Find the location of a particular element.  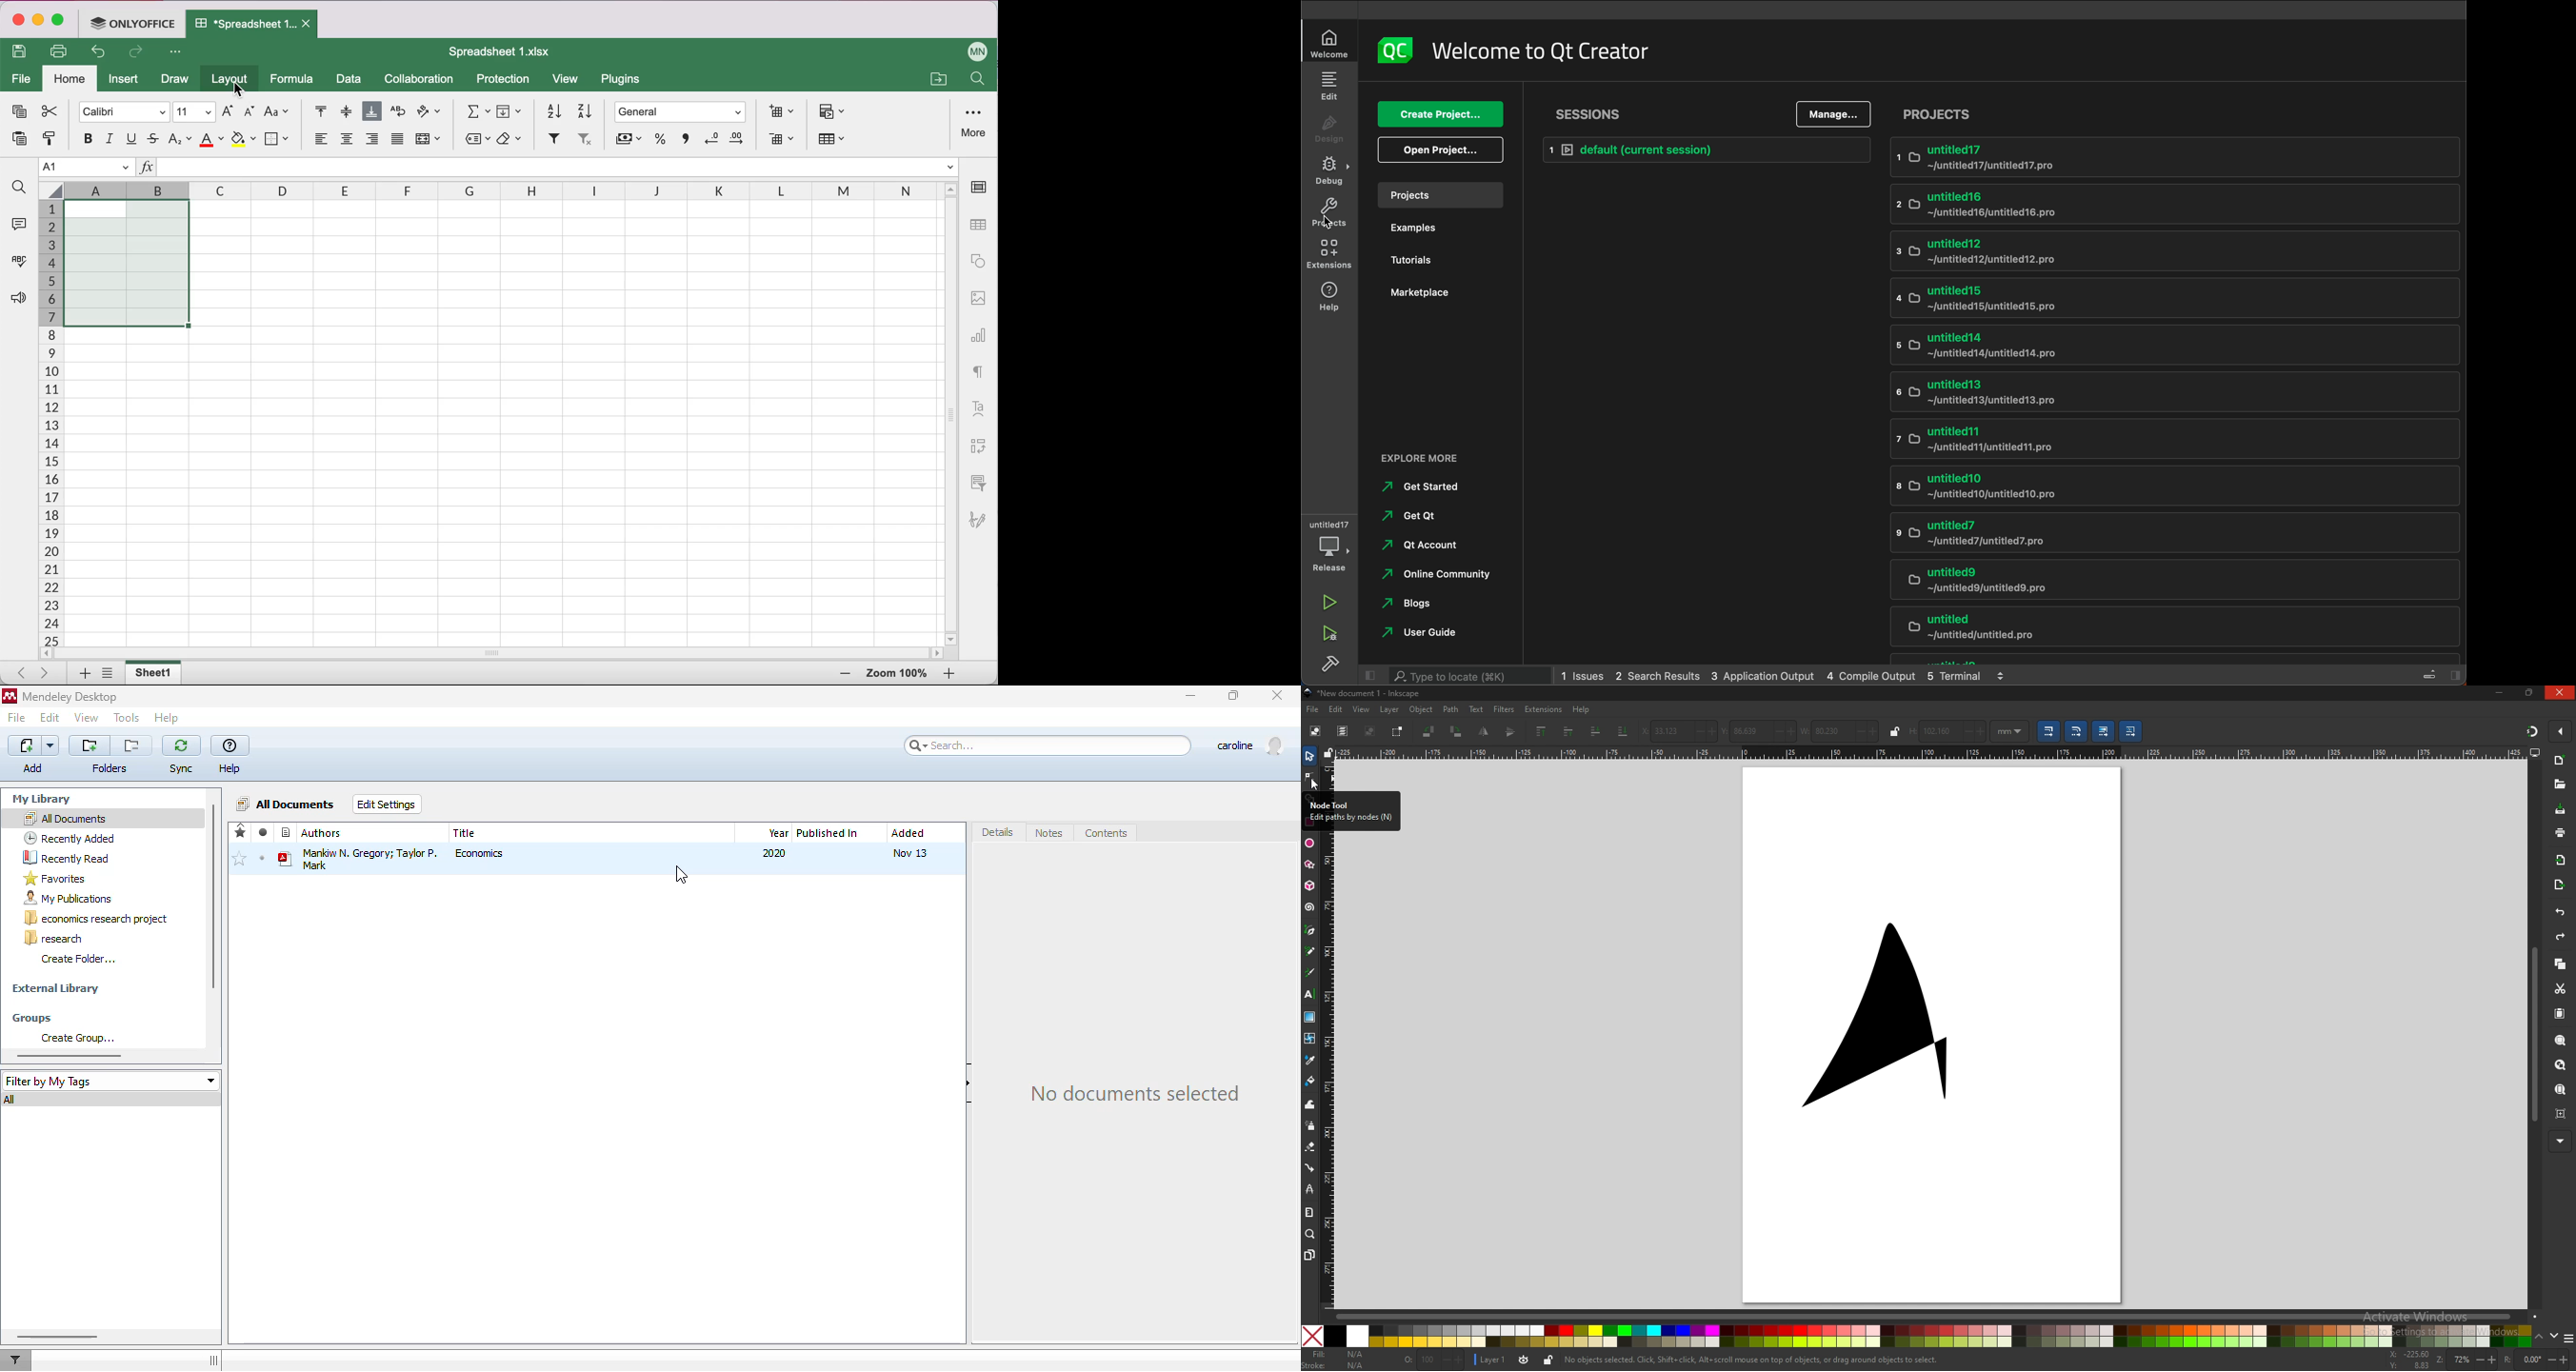

Name manager A1 is located at coordinates (87, 167).